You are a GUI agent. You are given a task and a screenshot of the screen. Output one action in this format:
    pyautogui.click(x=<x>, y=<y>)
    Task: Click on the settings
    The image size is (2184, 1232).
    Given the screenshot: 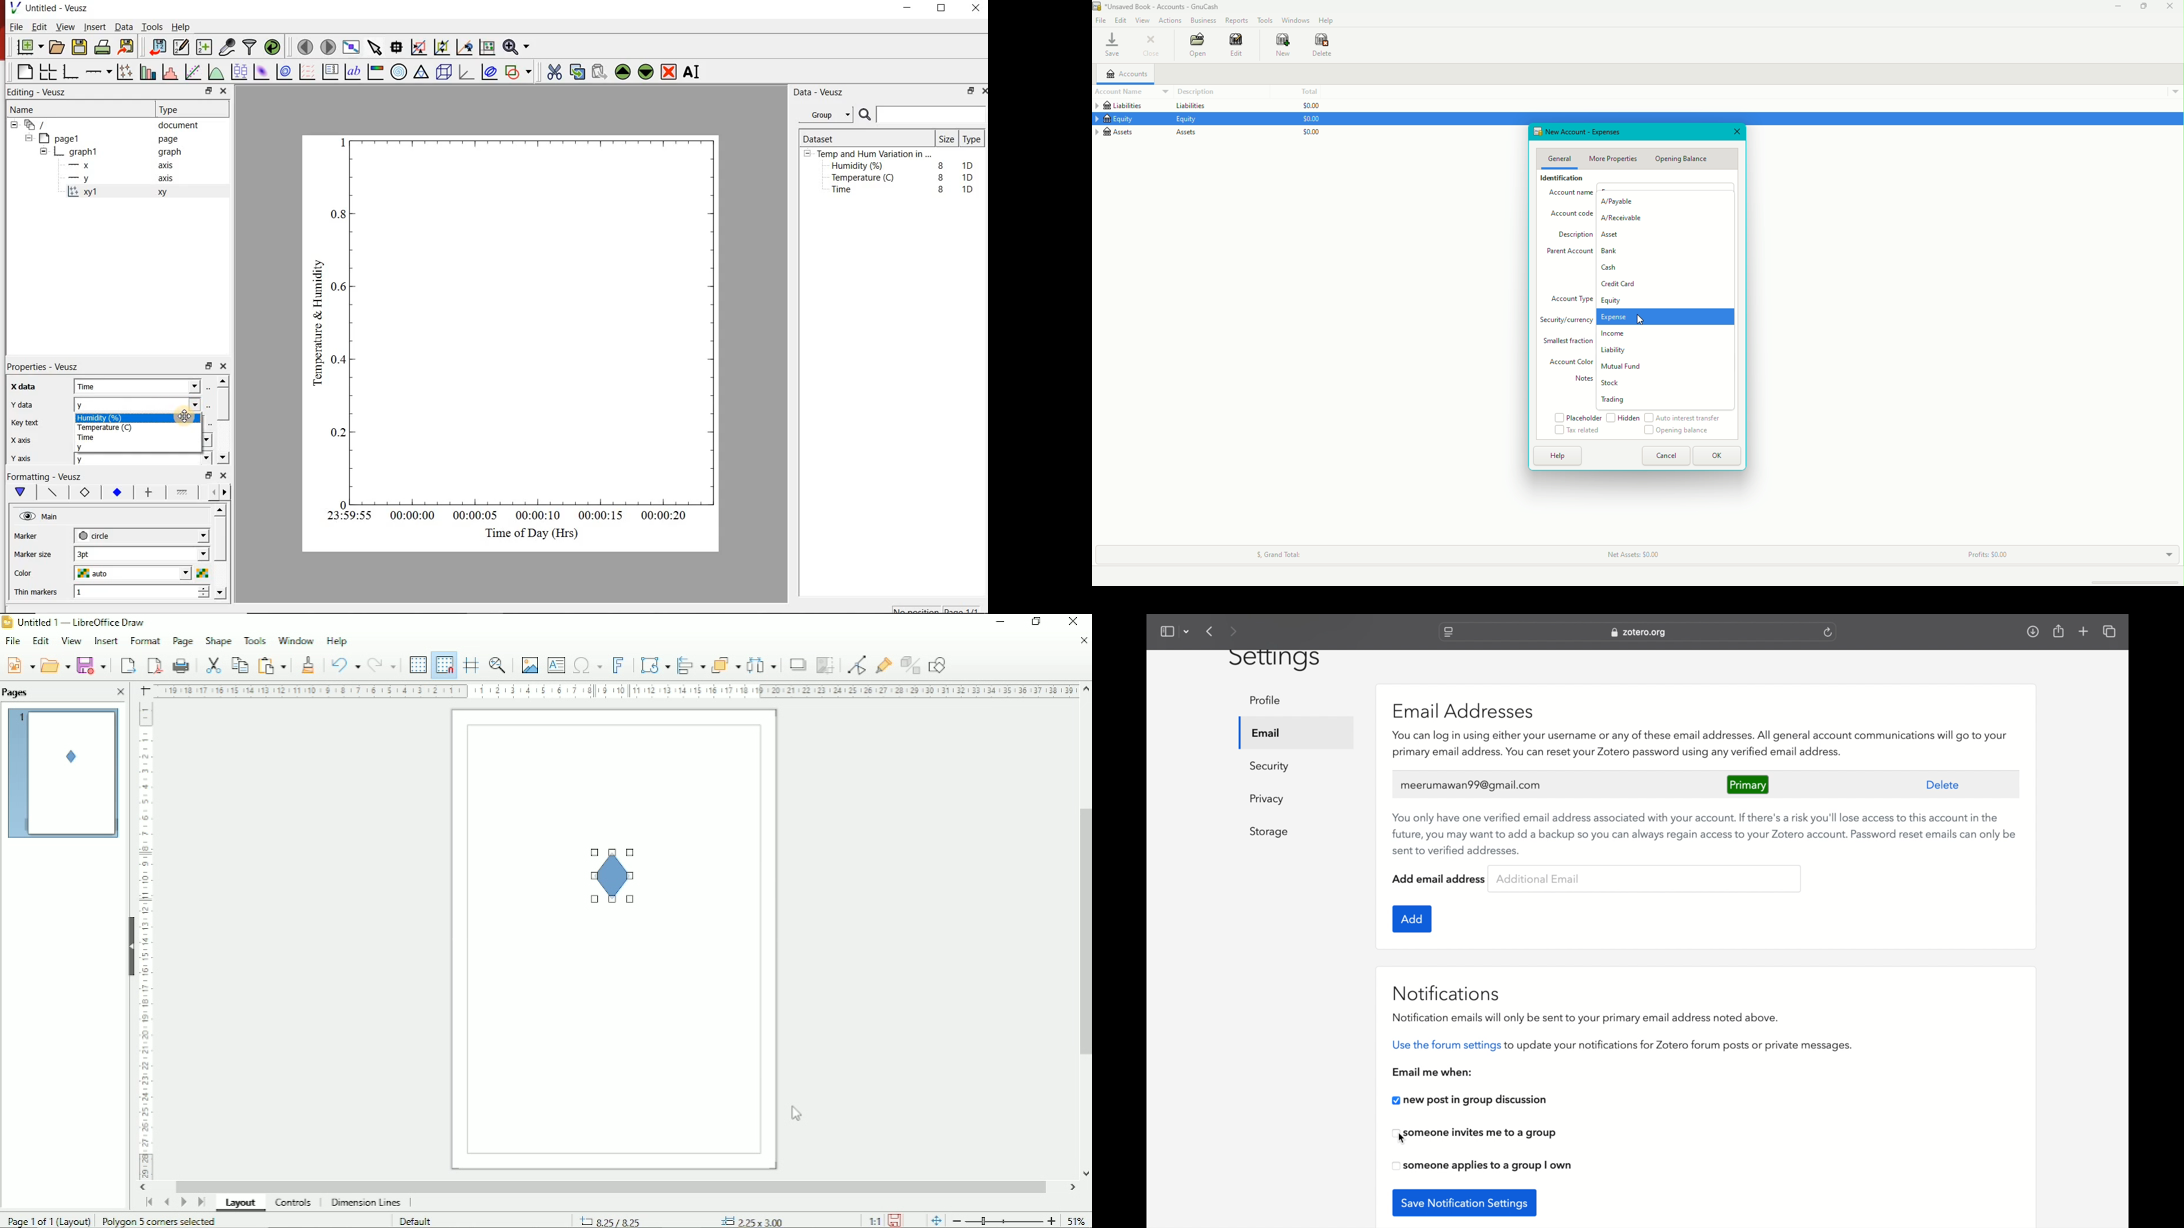 What is the action you would take?
    pyautogui.click(x=1274, y=659)
    